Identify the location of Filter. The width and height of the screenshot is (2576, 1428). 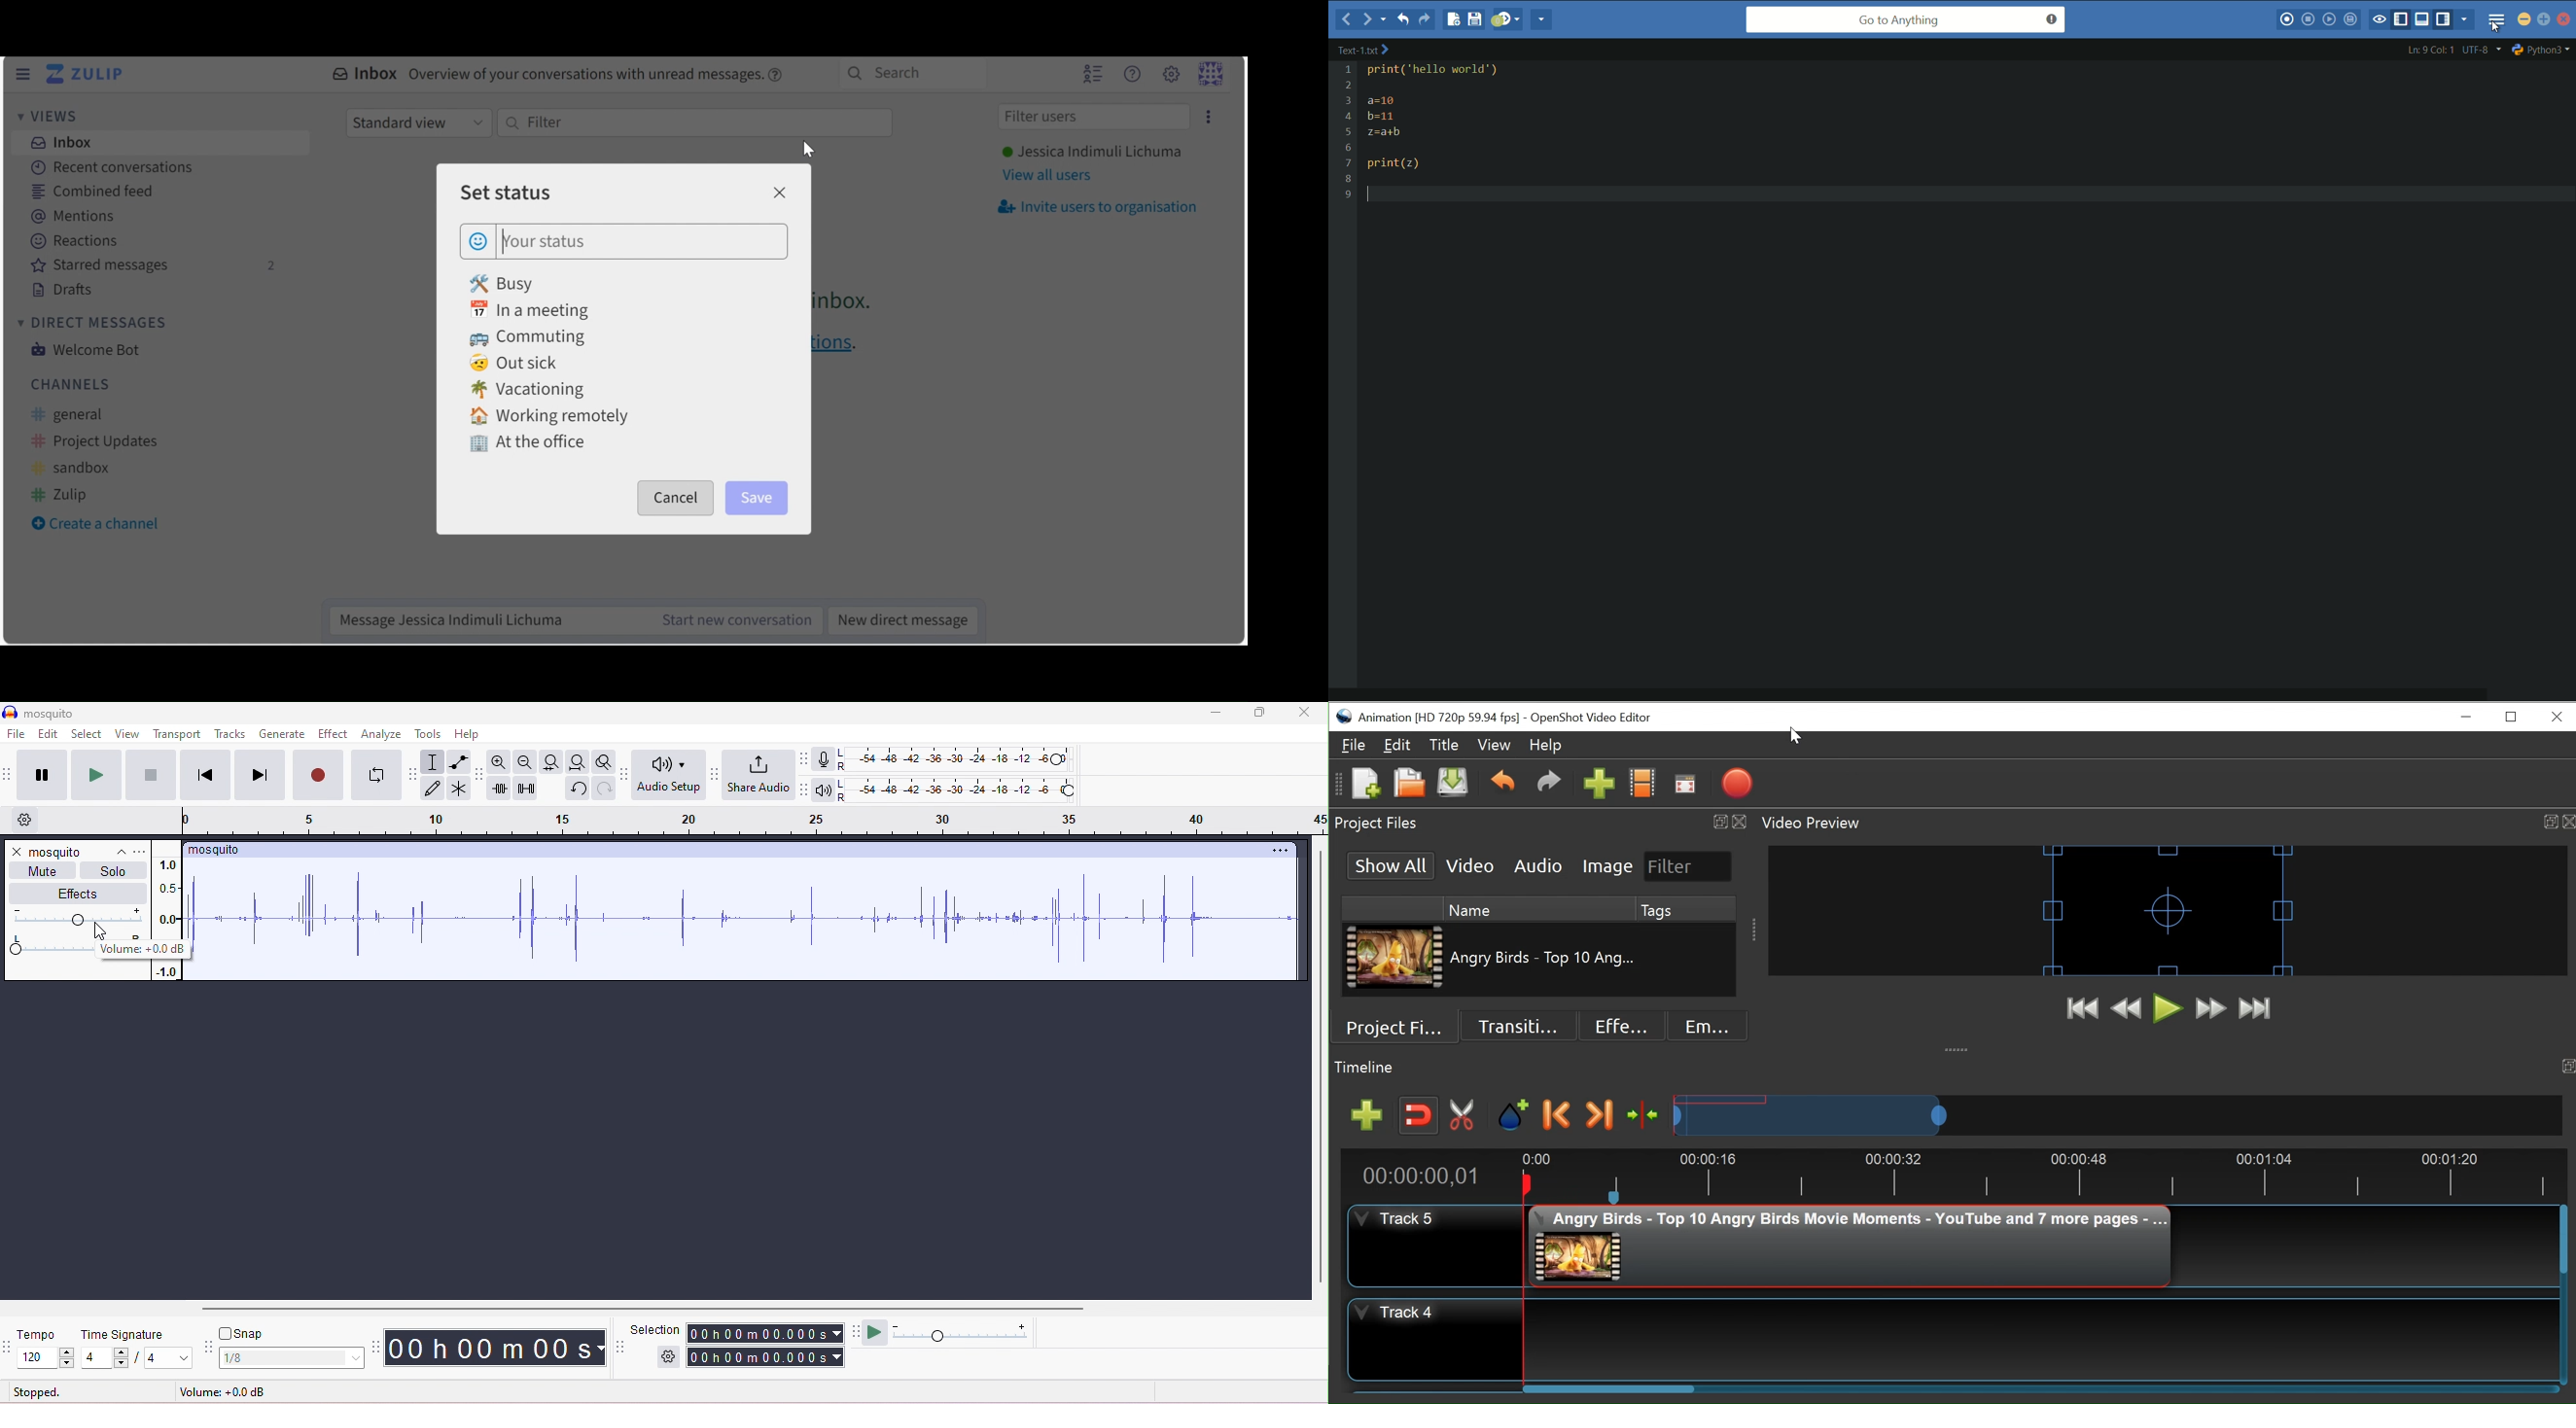
(1688, 866).